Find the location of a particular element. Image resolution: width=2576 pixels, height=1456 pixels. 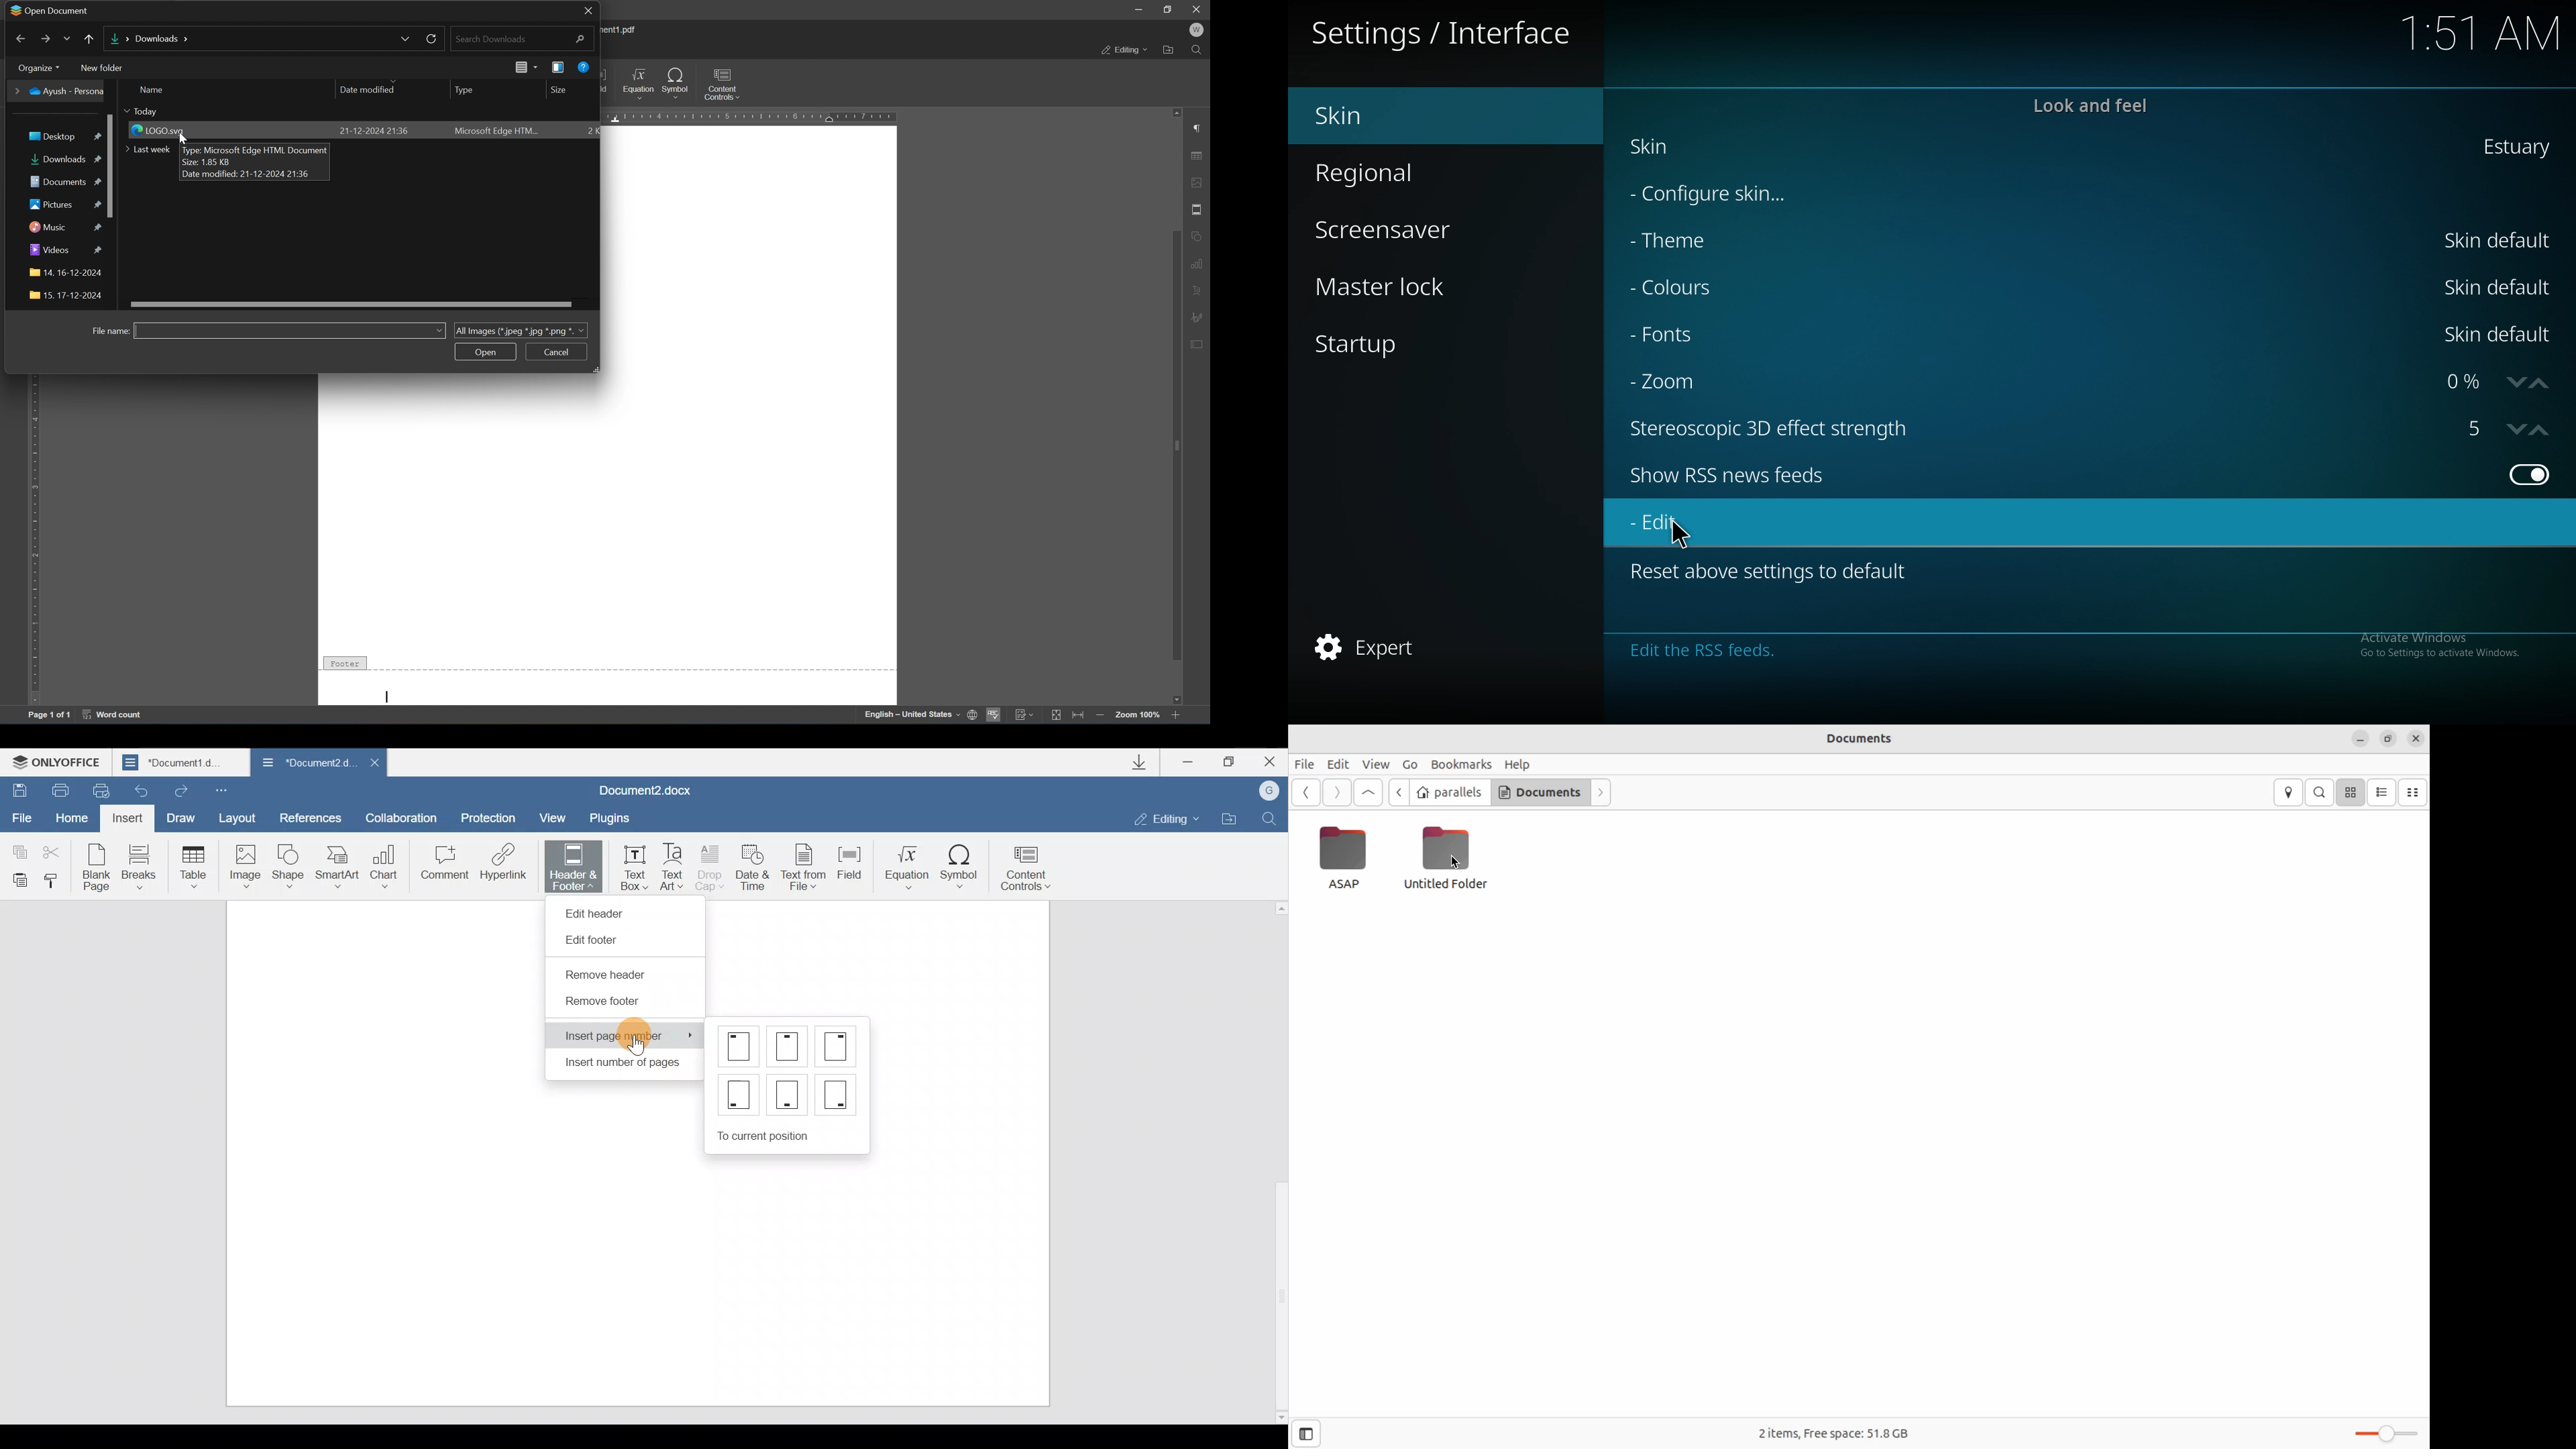

Undo is located at coordinates (142, 790).